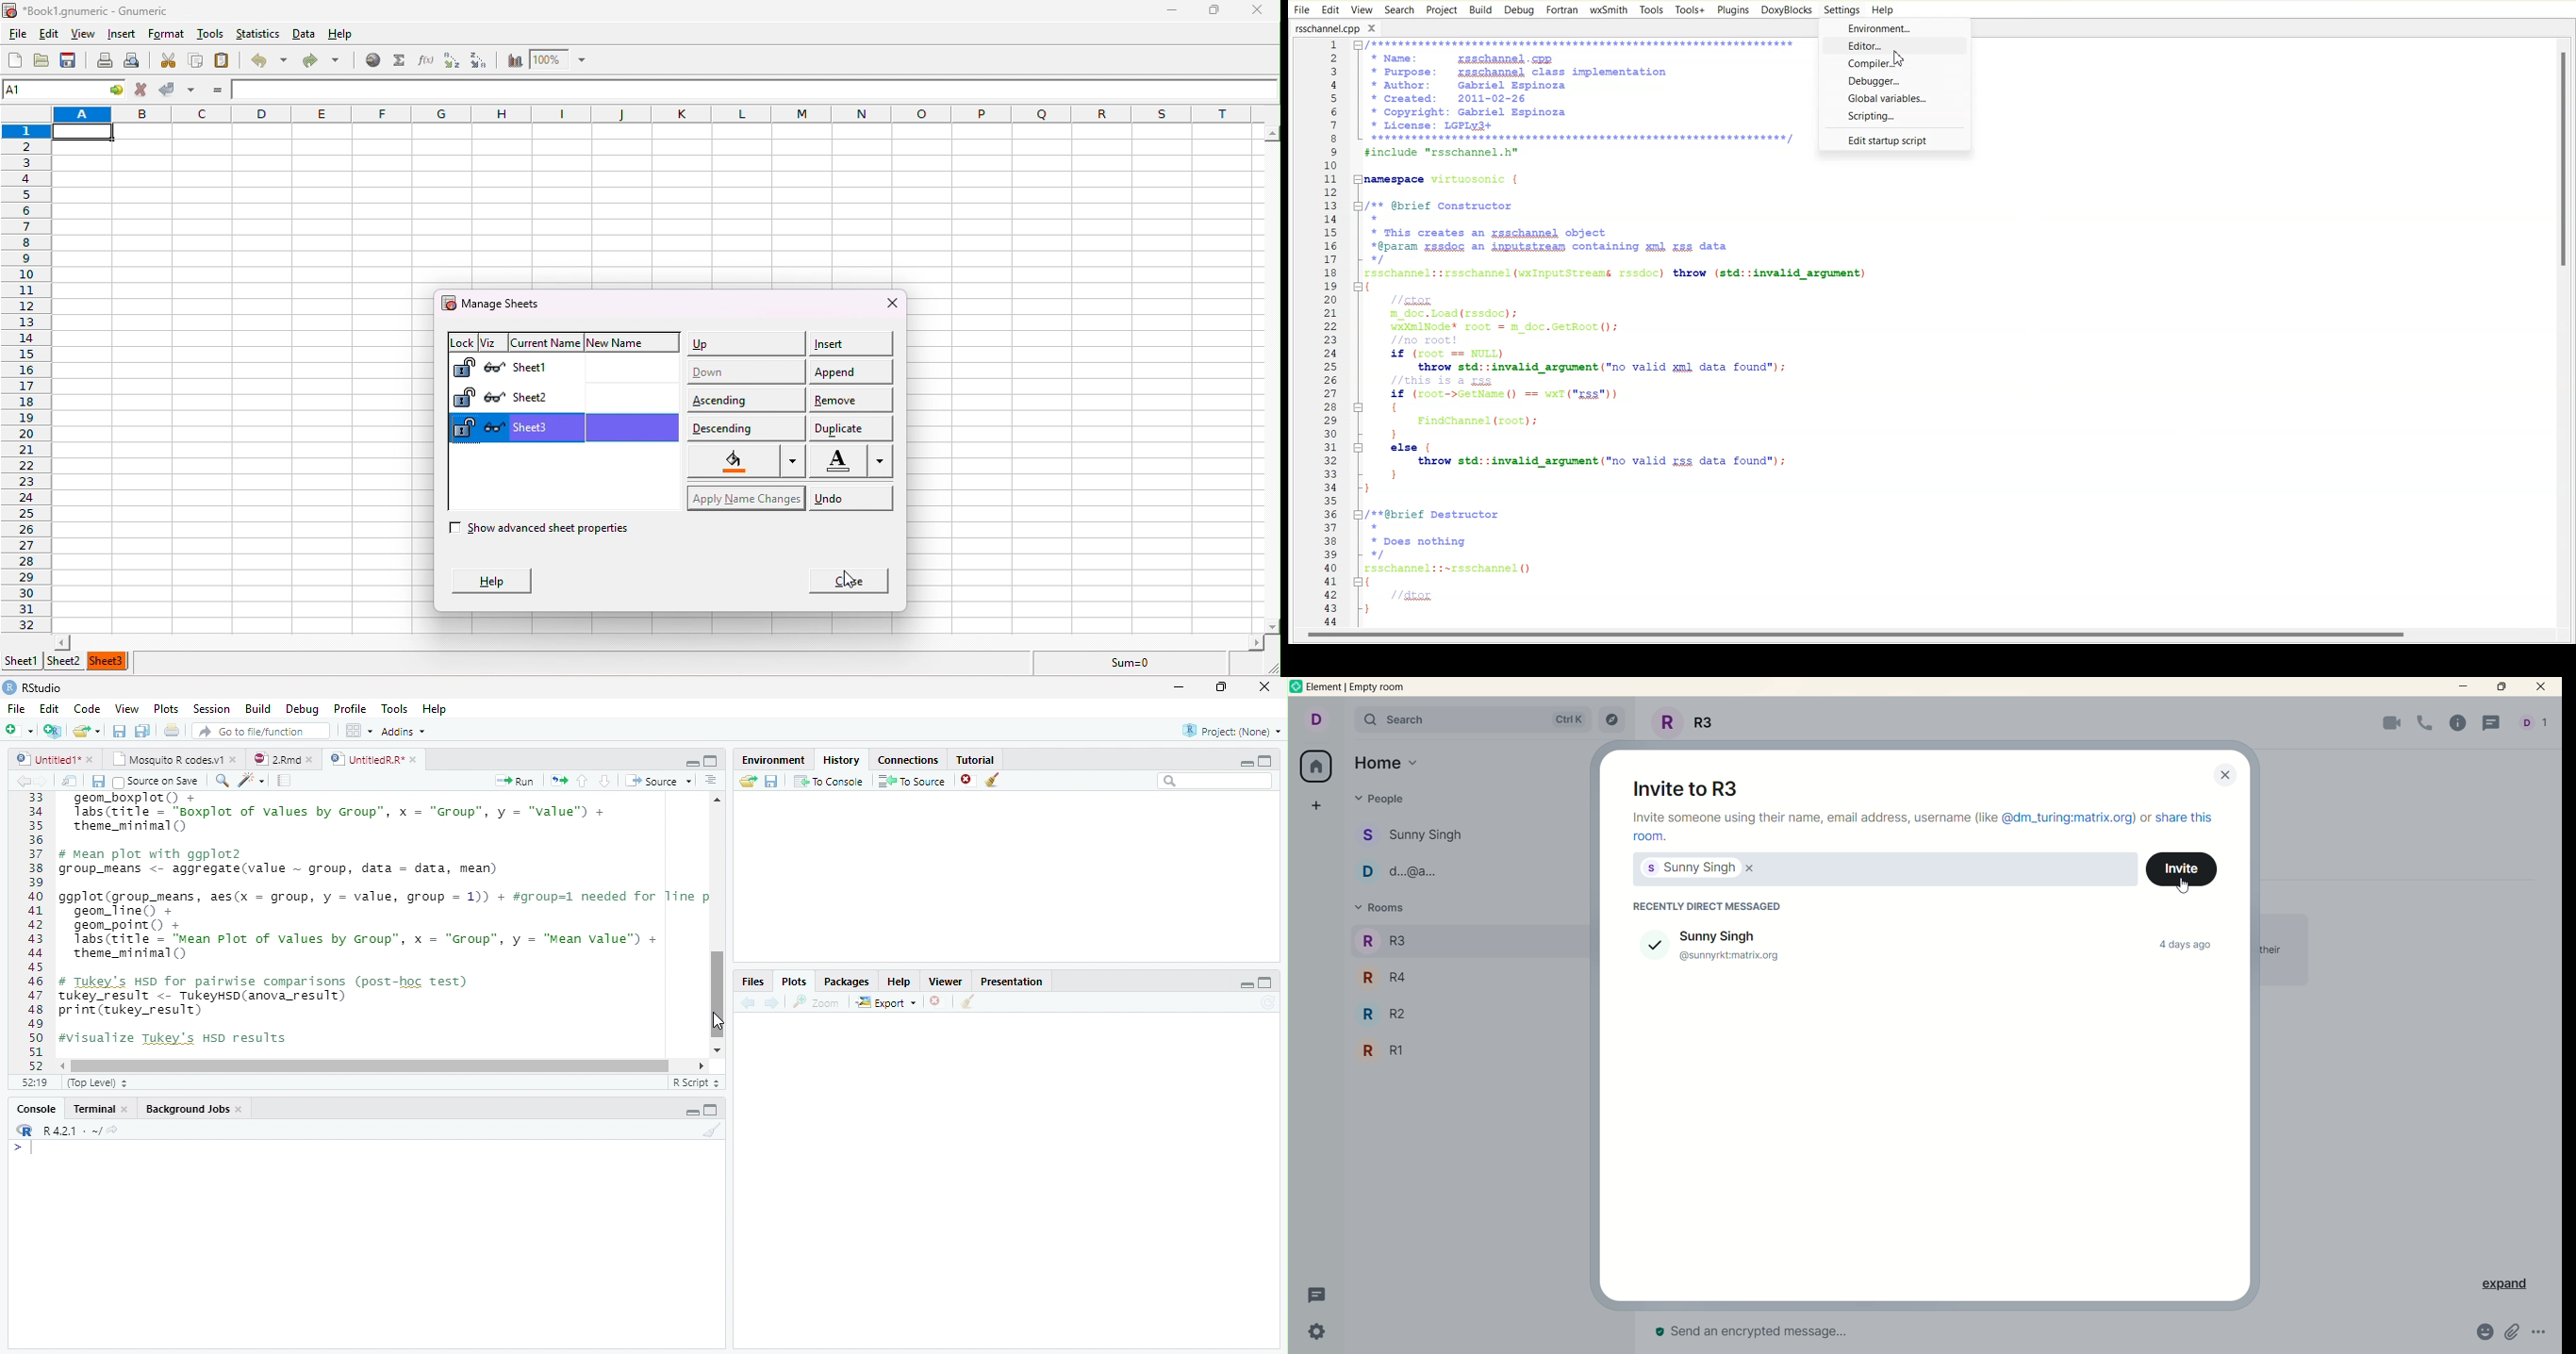 The image size is (2576, 1372). What do you see at coordinates (1173, 10) in the screenshot?
I see `minimize` at bounding box center [1173, 10].